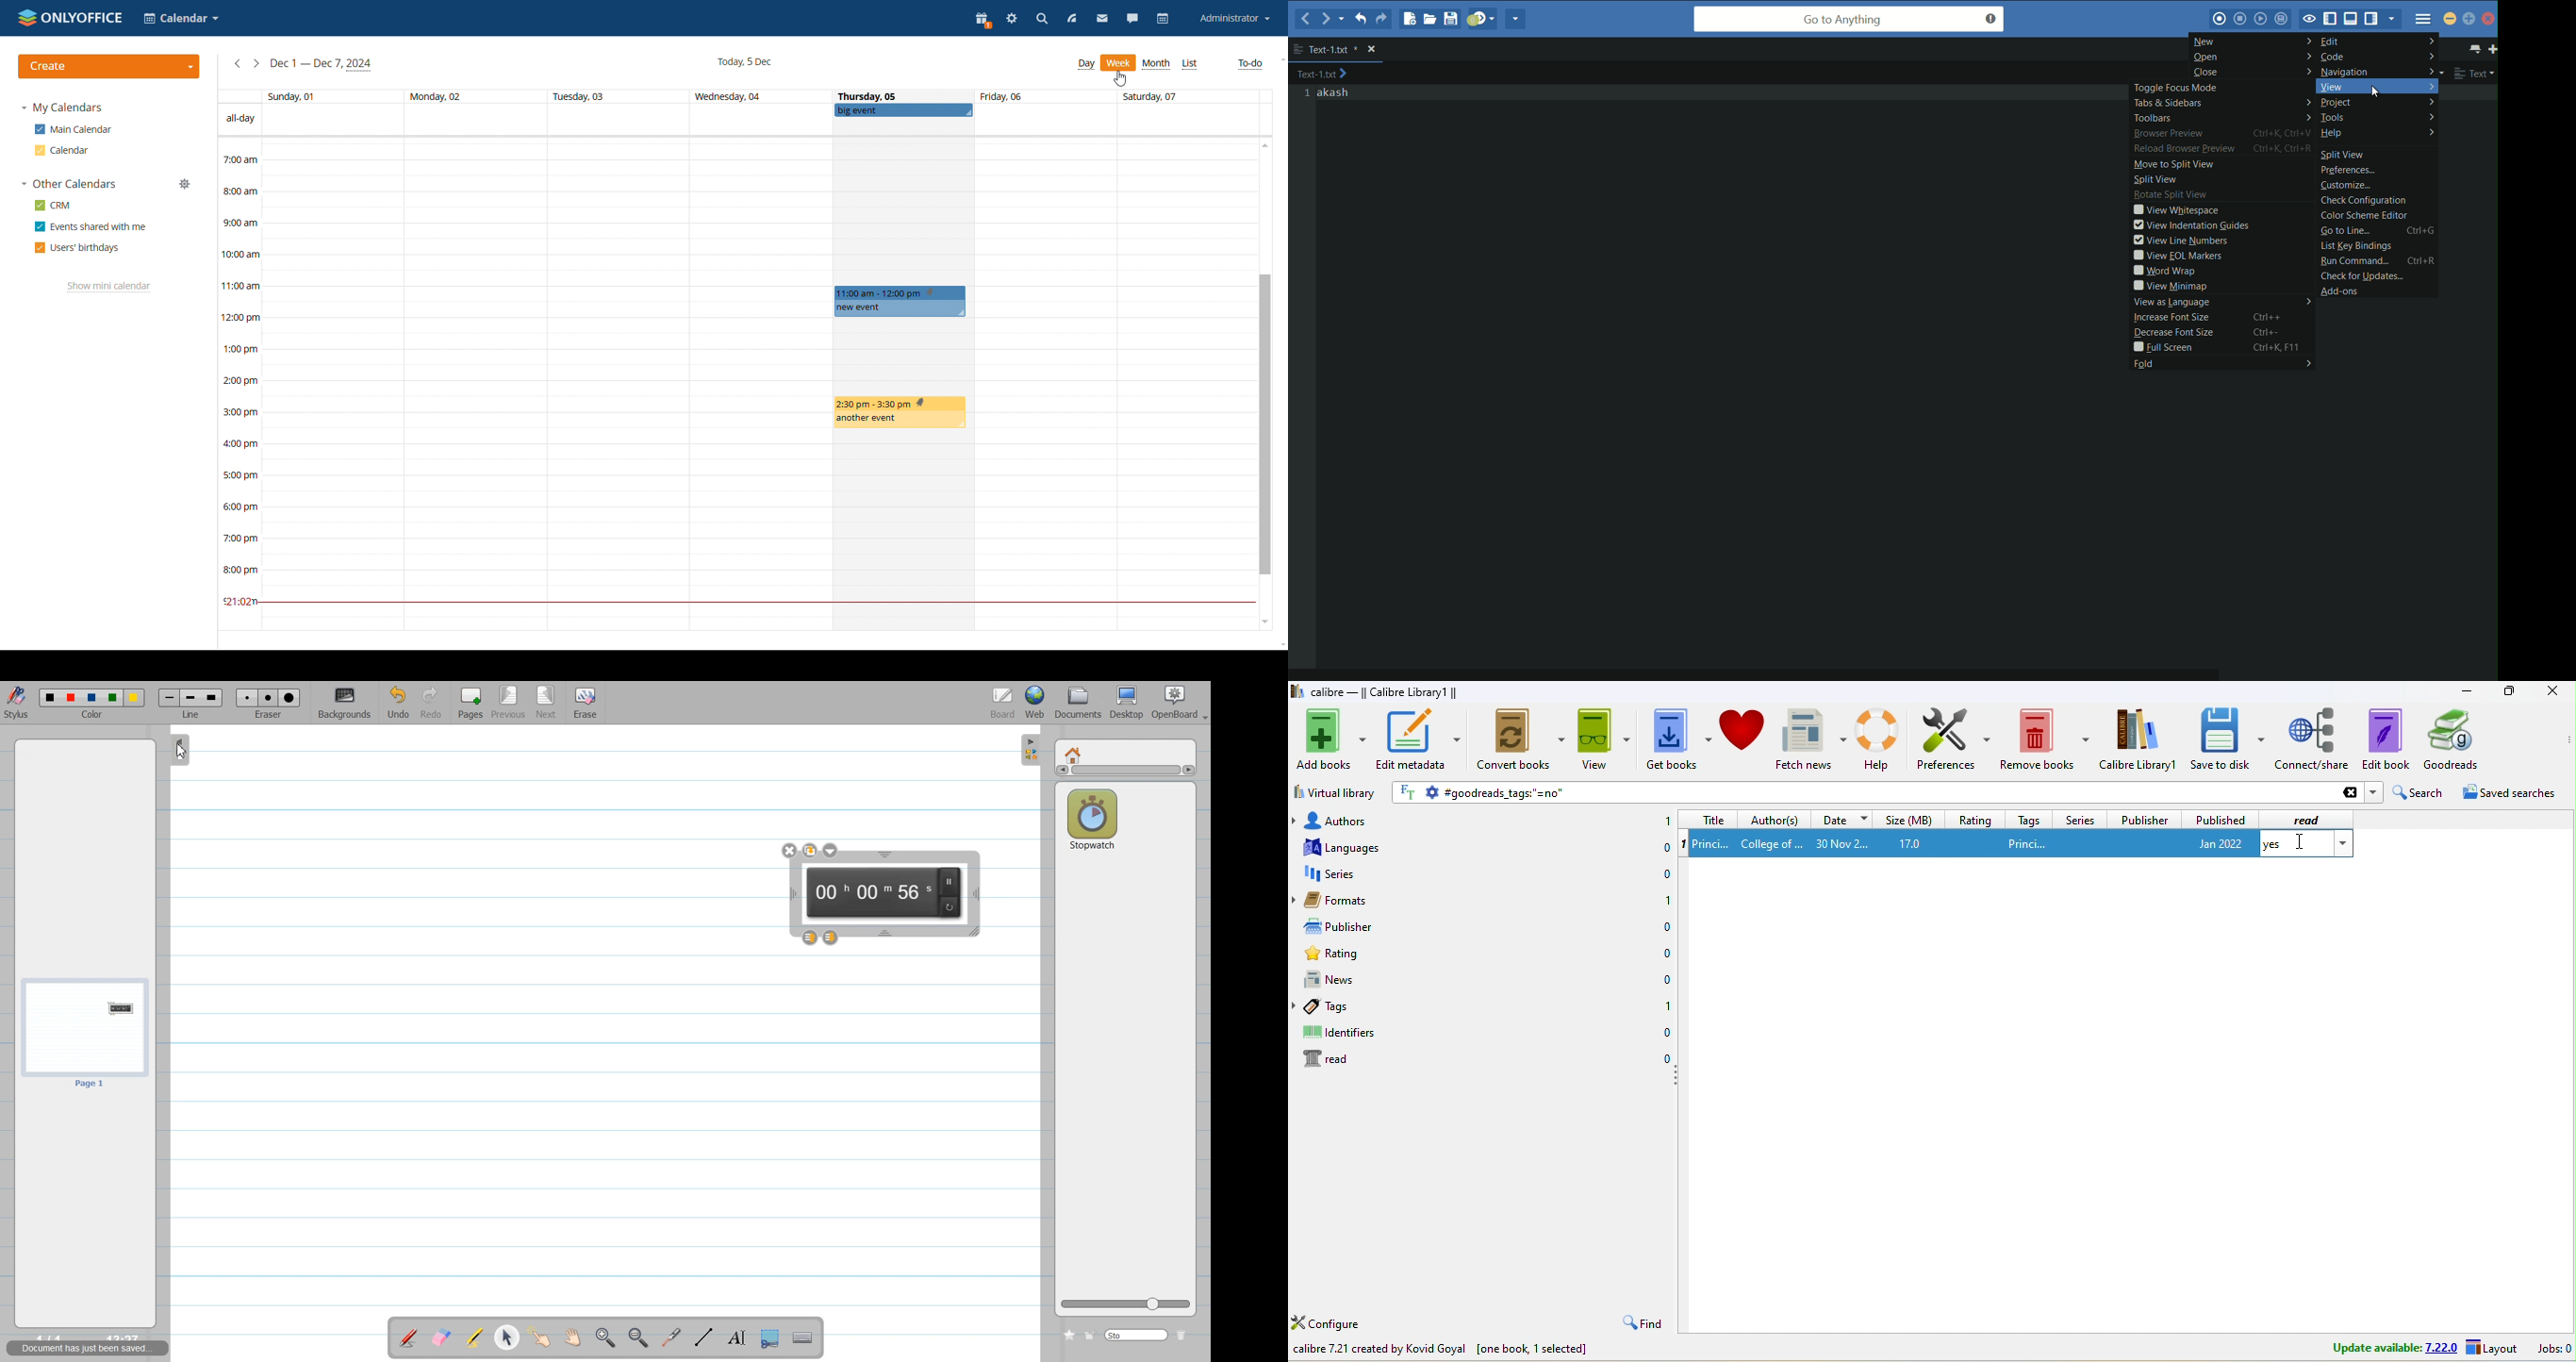  What do you see at coordinates (1190, 64) in the screenshot?
I see `list view` at bounding box center [1190, 64].